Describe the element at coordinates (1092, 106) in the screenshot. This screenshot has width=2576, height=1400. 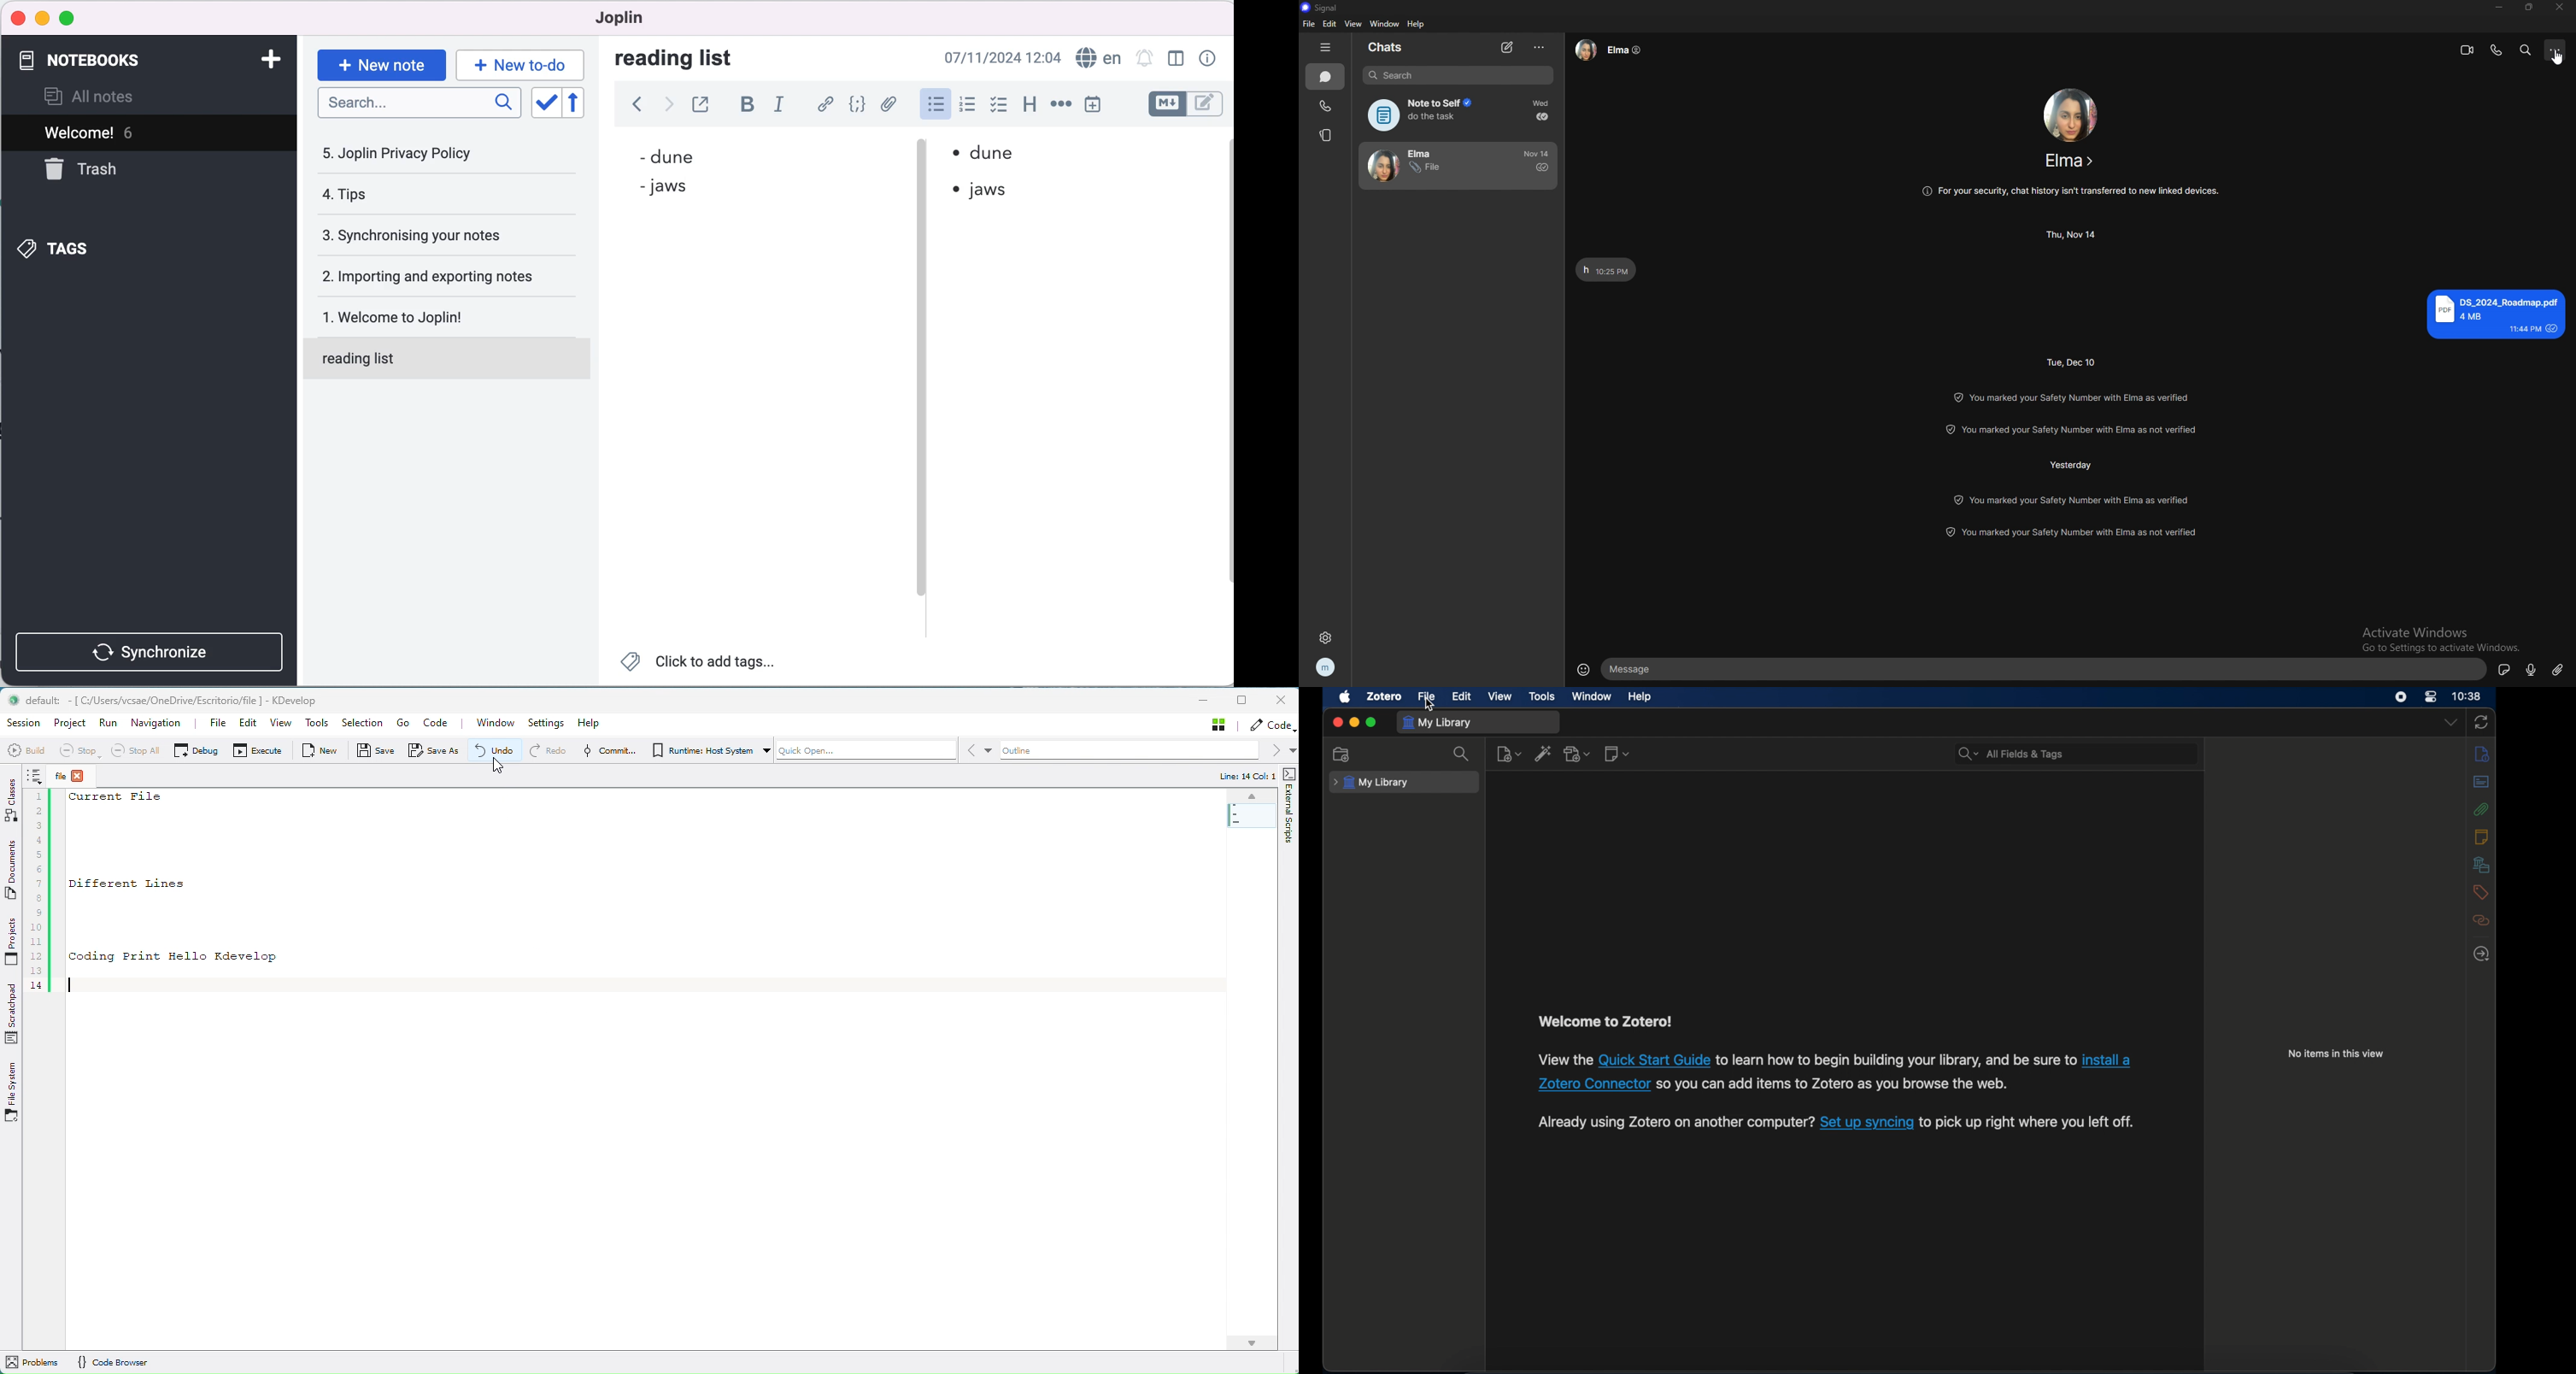
I see `insert time` at that location.